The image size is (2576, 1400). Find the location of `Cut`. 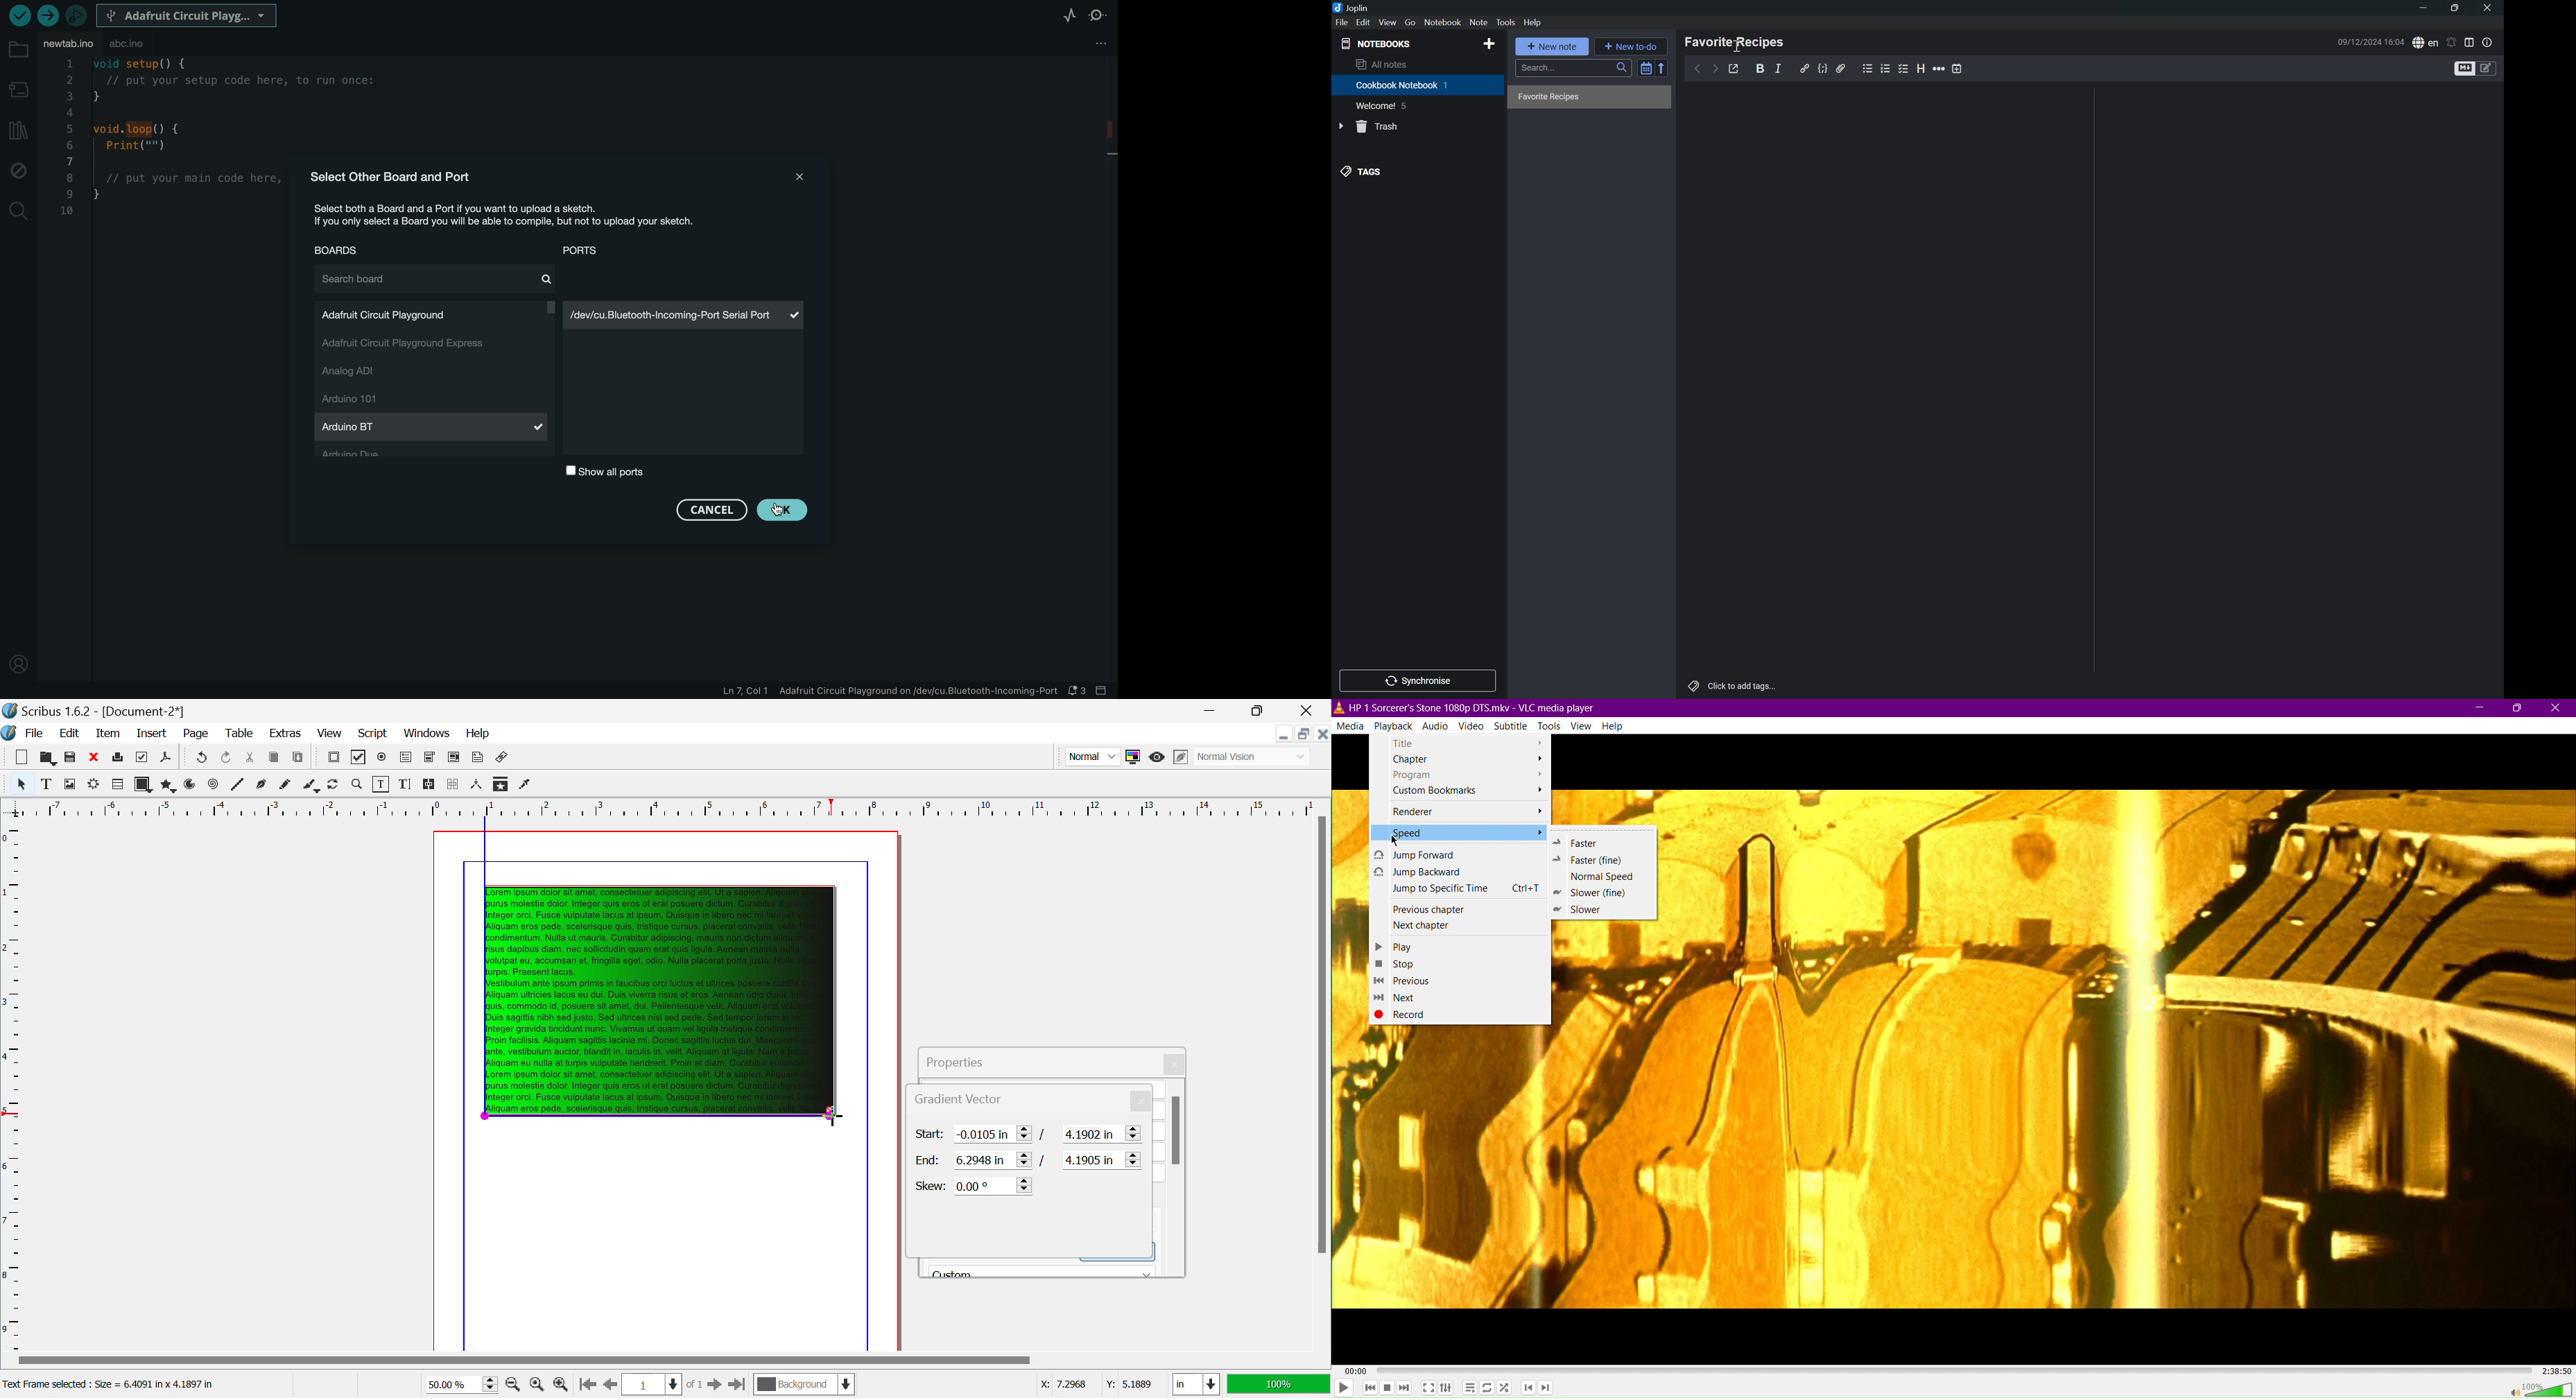

Cut is located at coordinates (251, 759).